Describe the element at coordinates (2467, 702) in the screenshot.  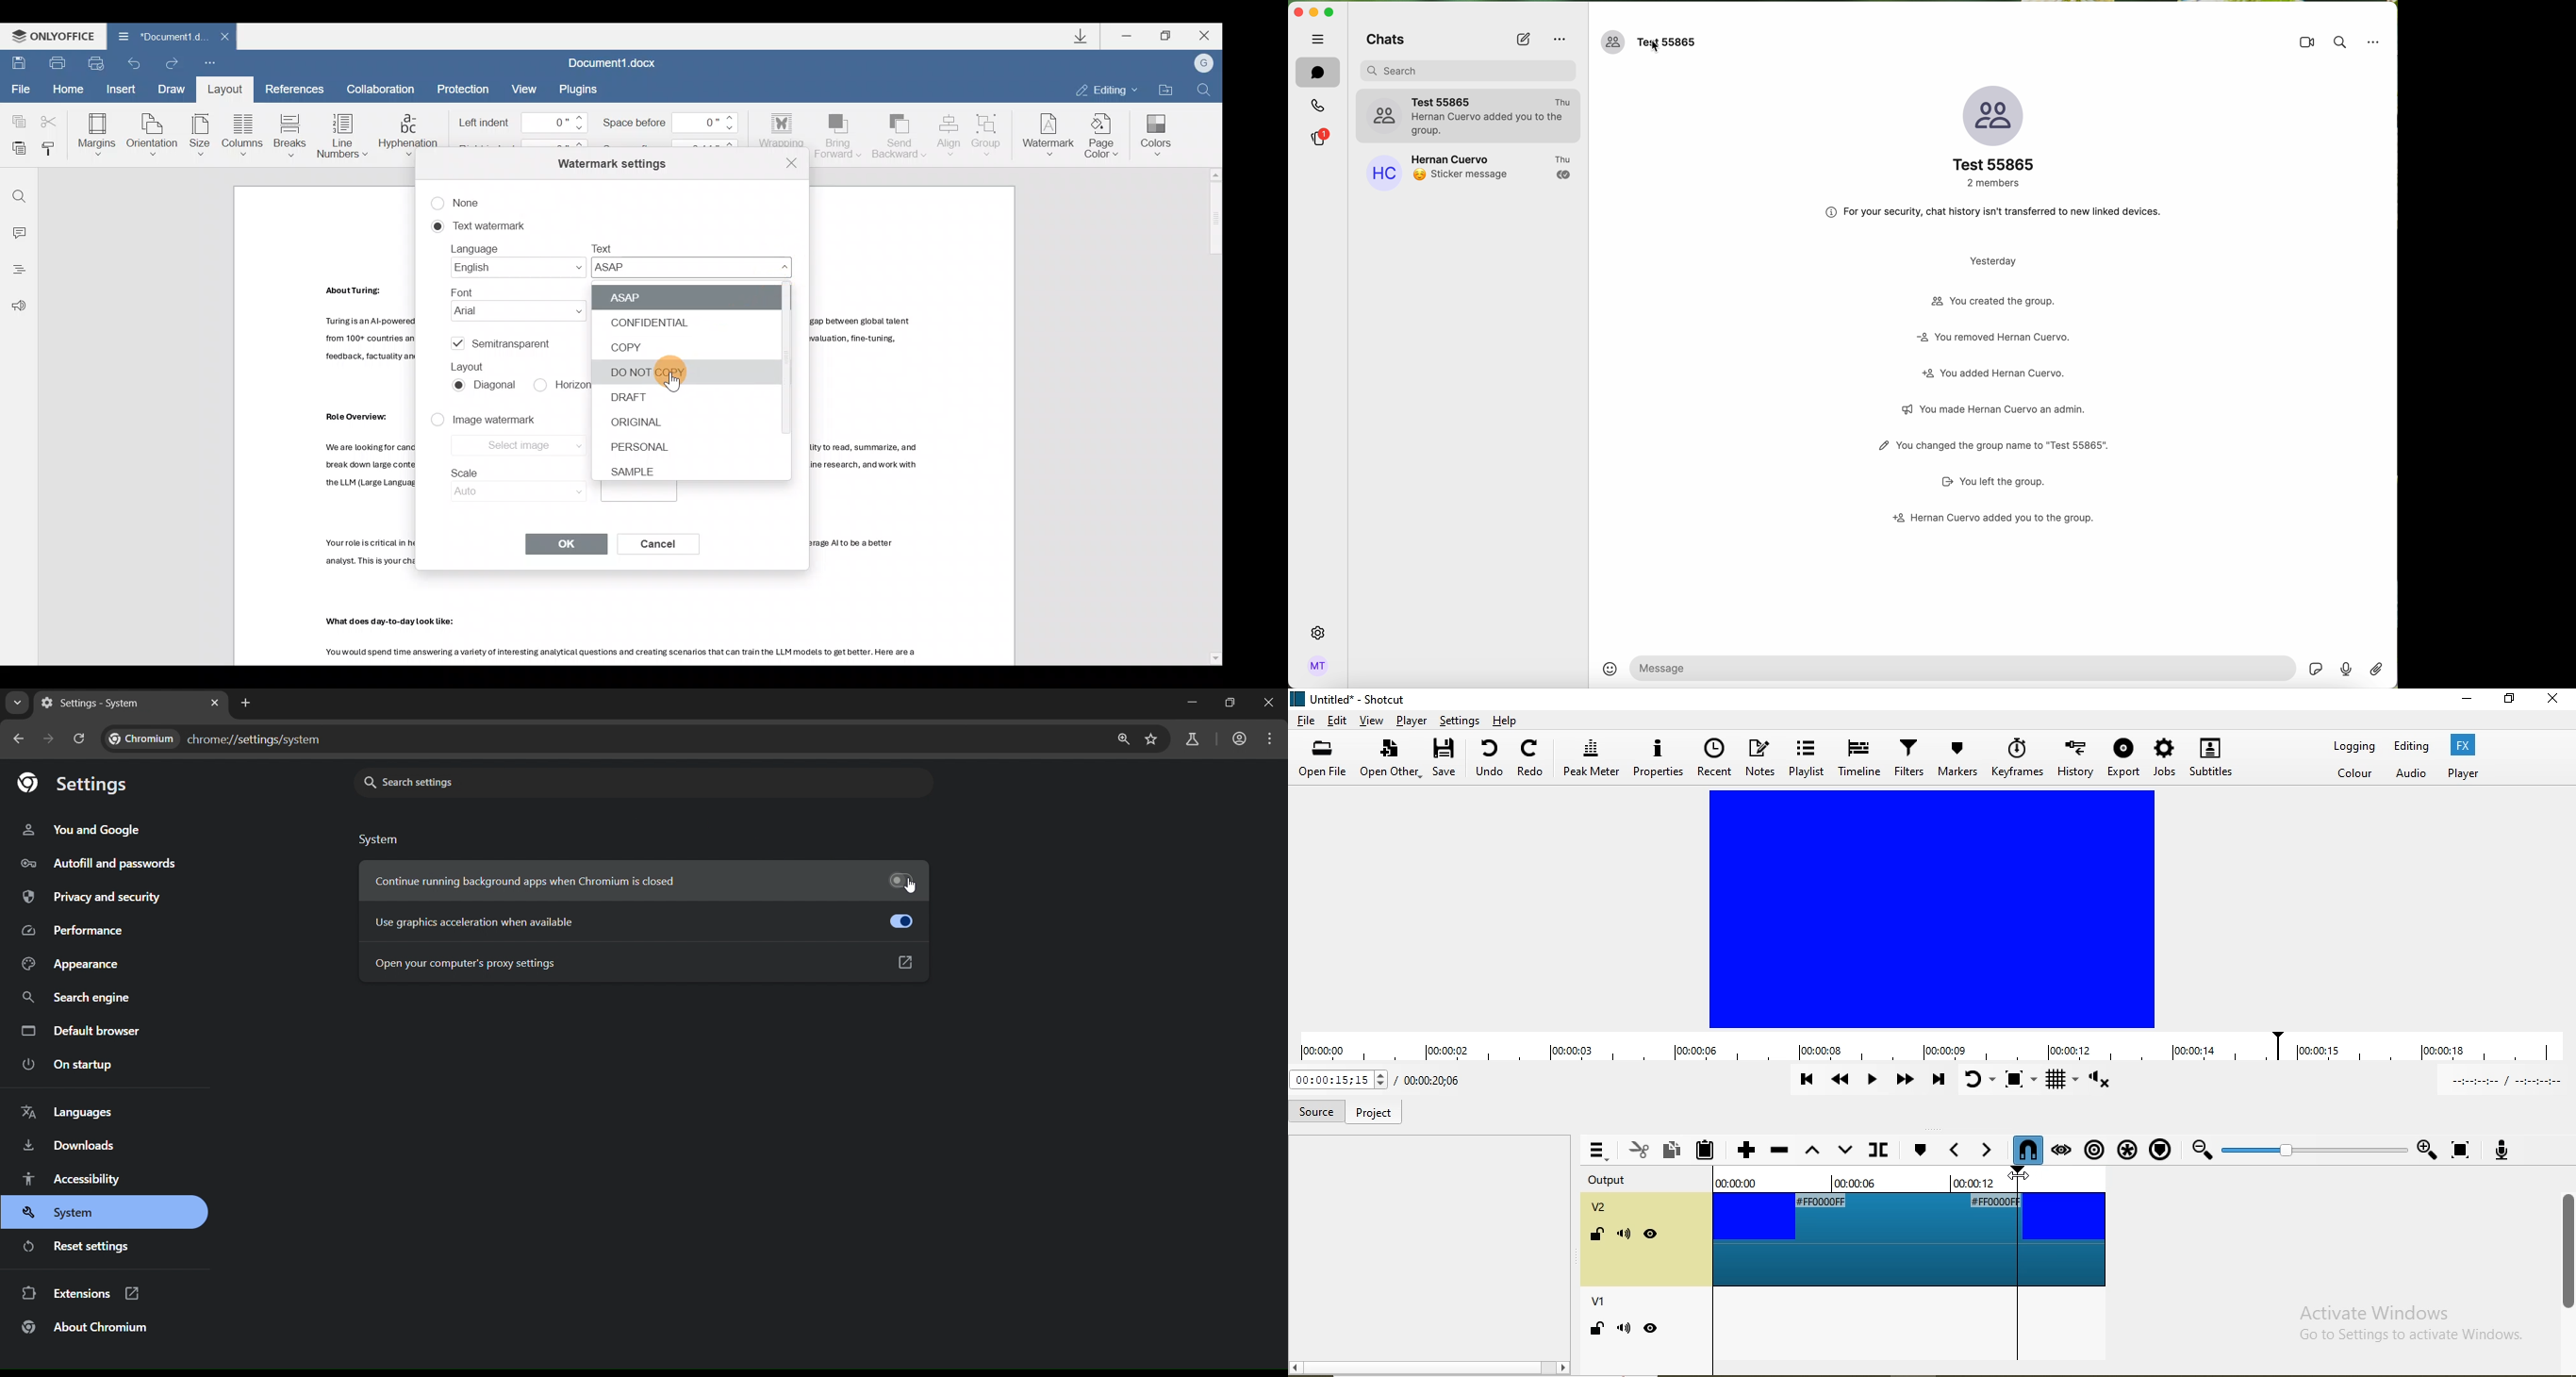
I see `minimse` at that location.